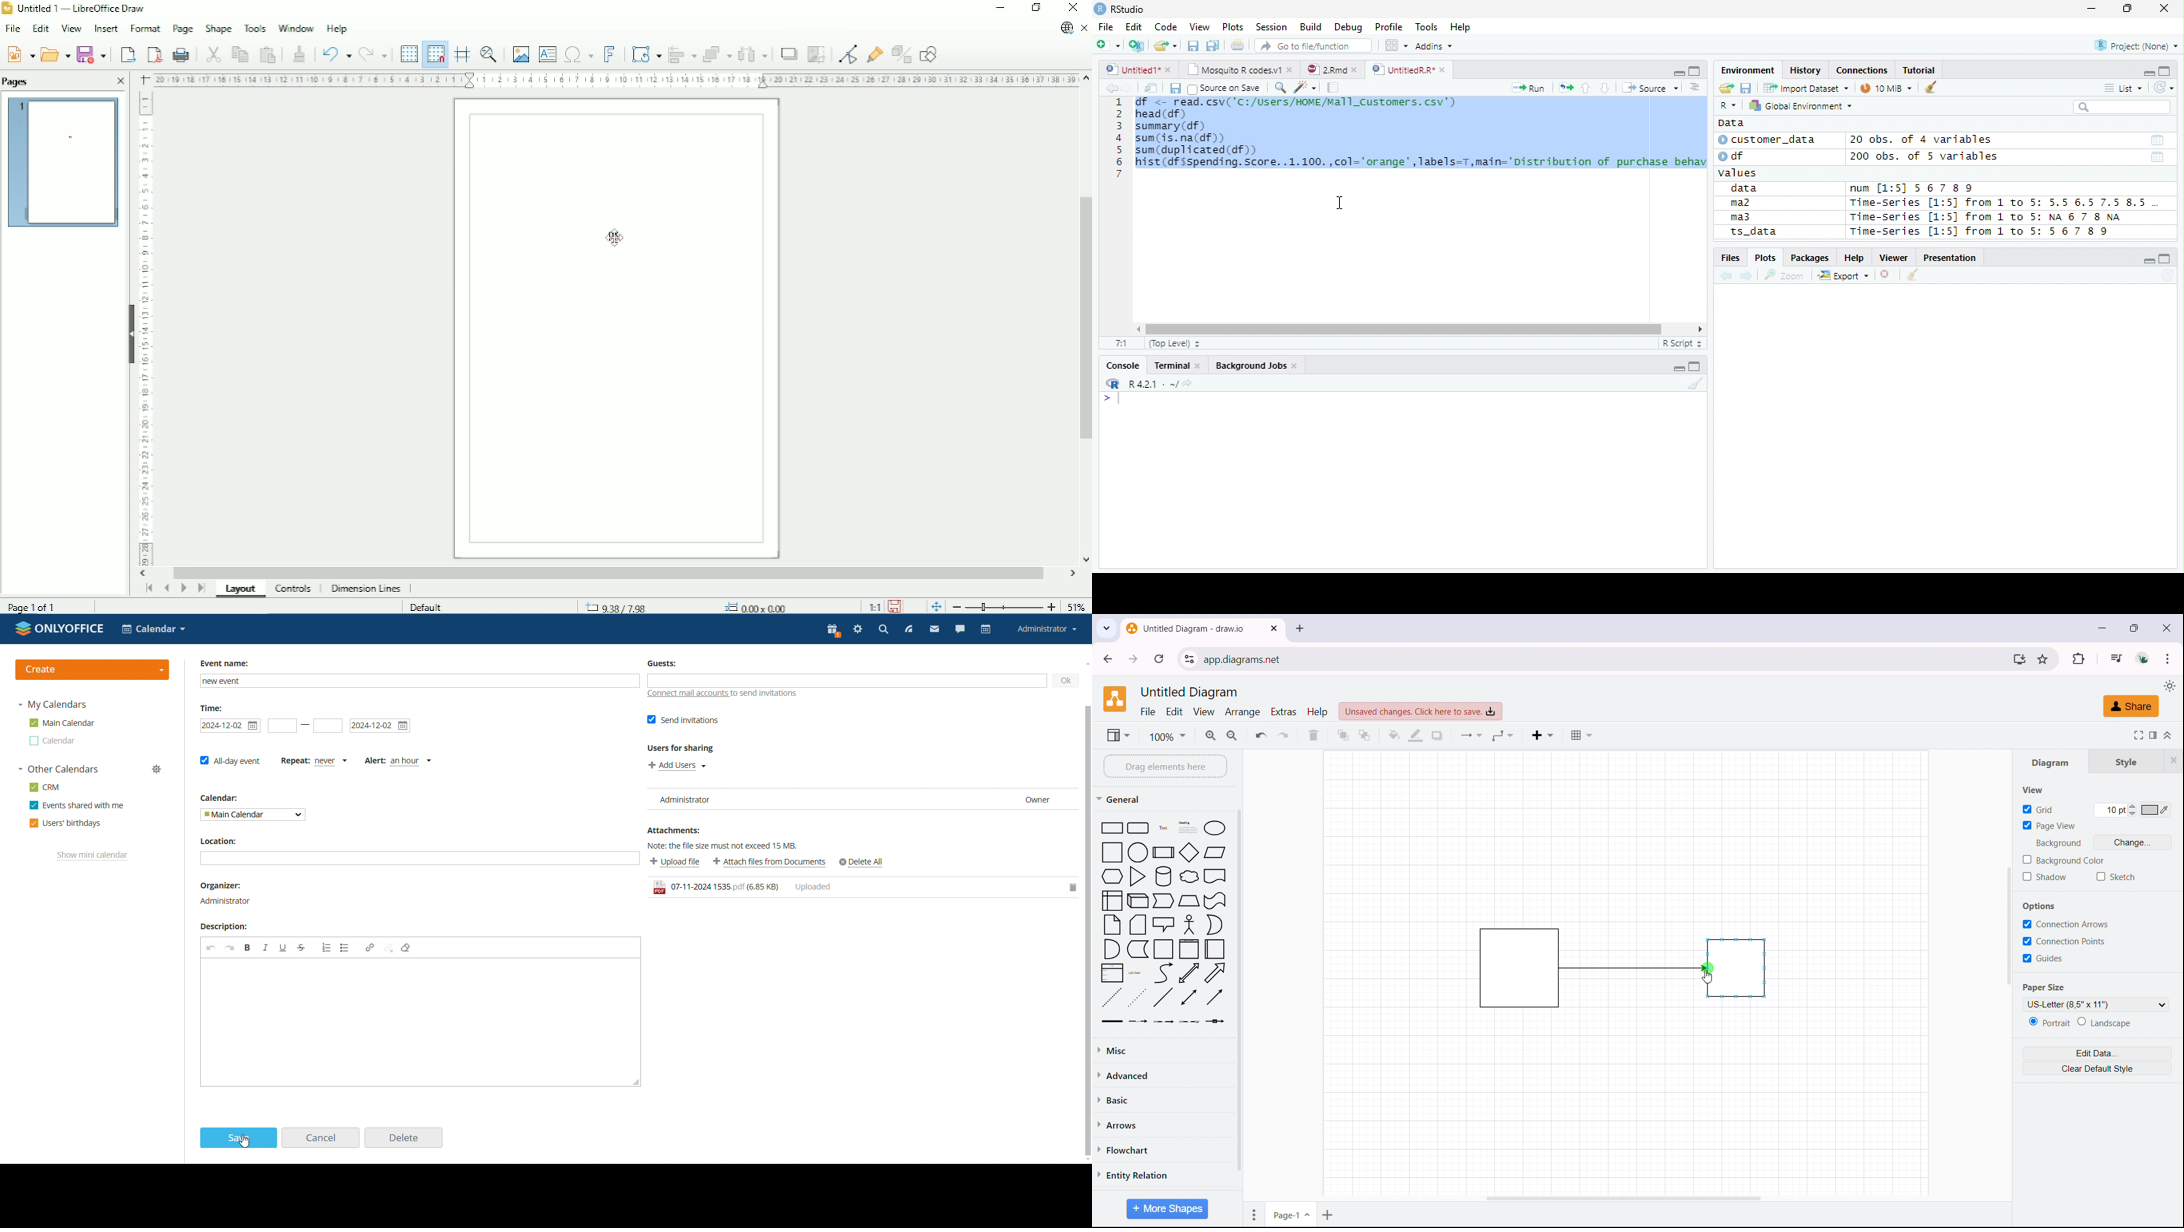  I want to click on Maximize, so click(1696, 368).